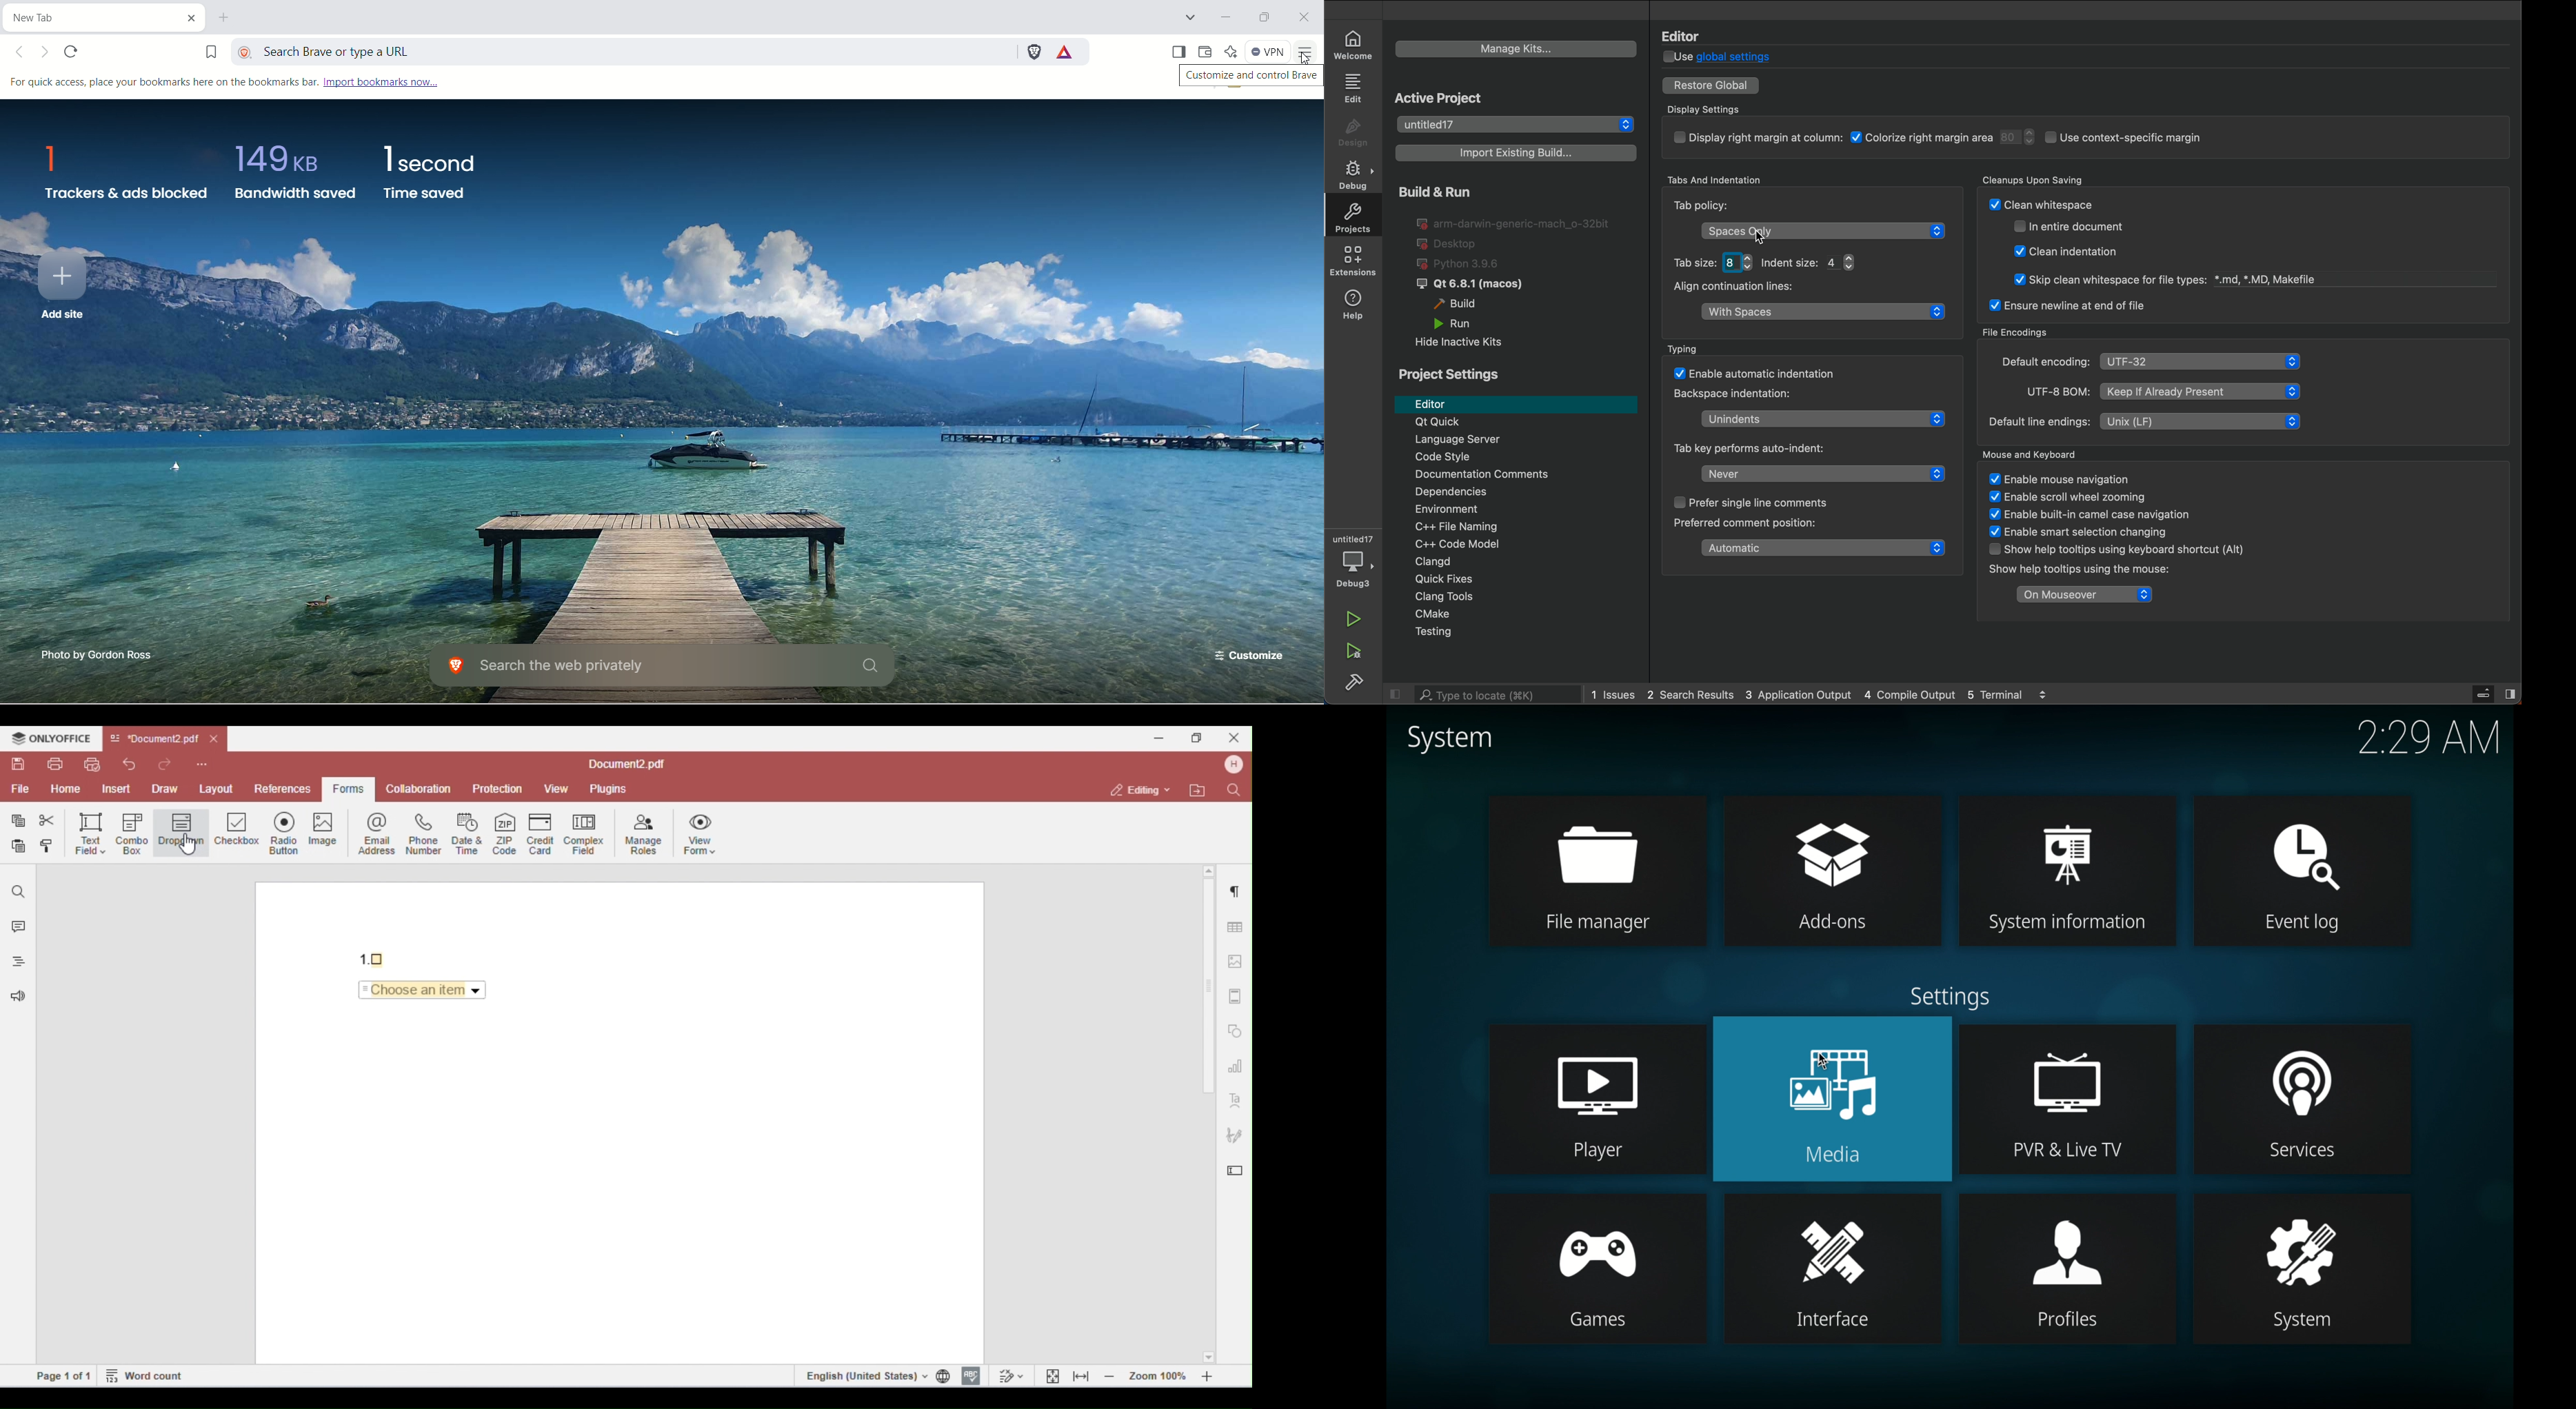 This screenshot has width=2576, height=1428. Describe the element at coordinates (1759, 448) in the screenshot. I see `key performs` at that location.